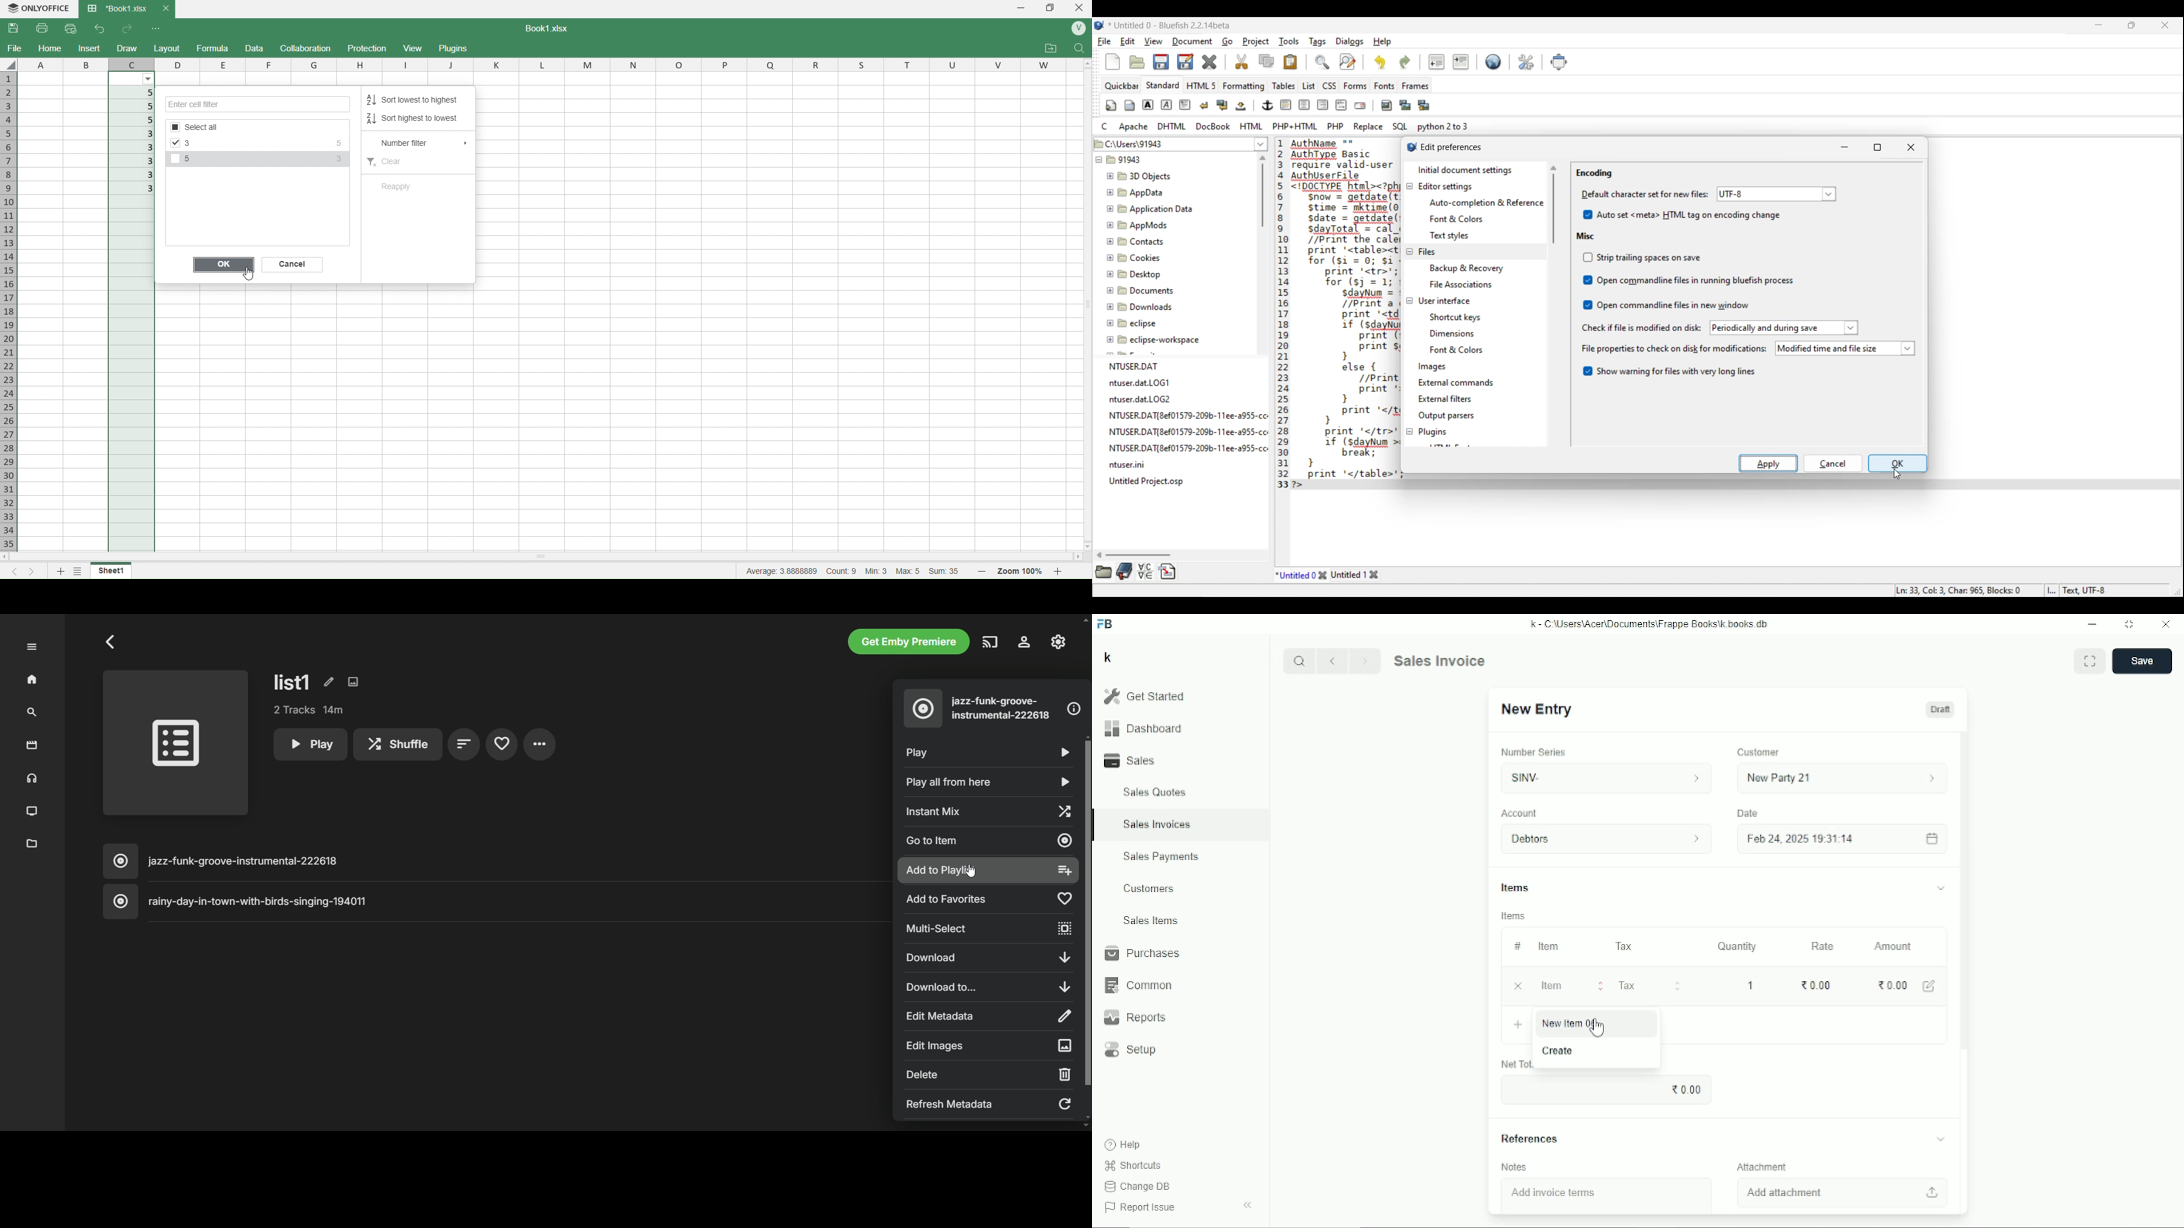  Describe the element at coordinates (62, 571) in the screenshot. I see `new sheet` at that location.